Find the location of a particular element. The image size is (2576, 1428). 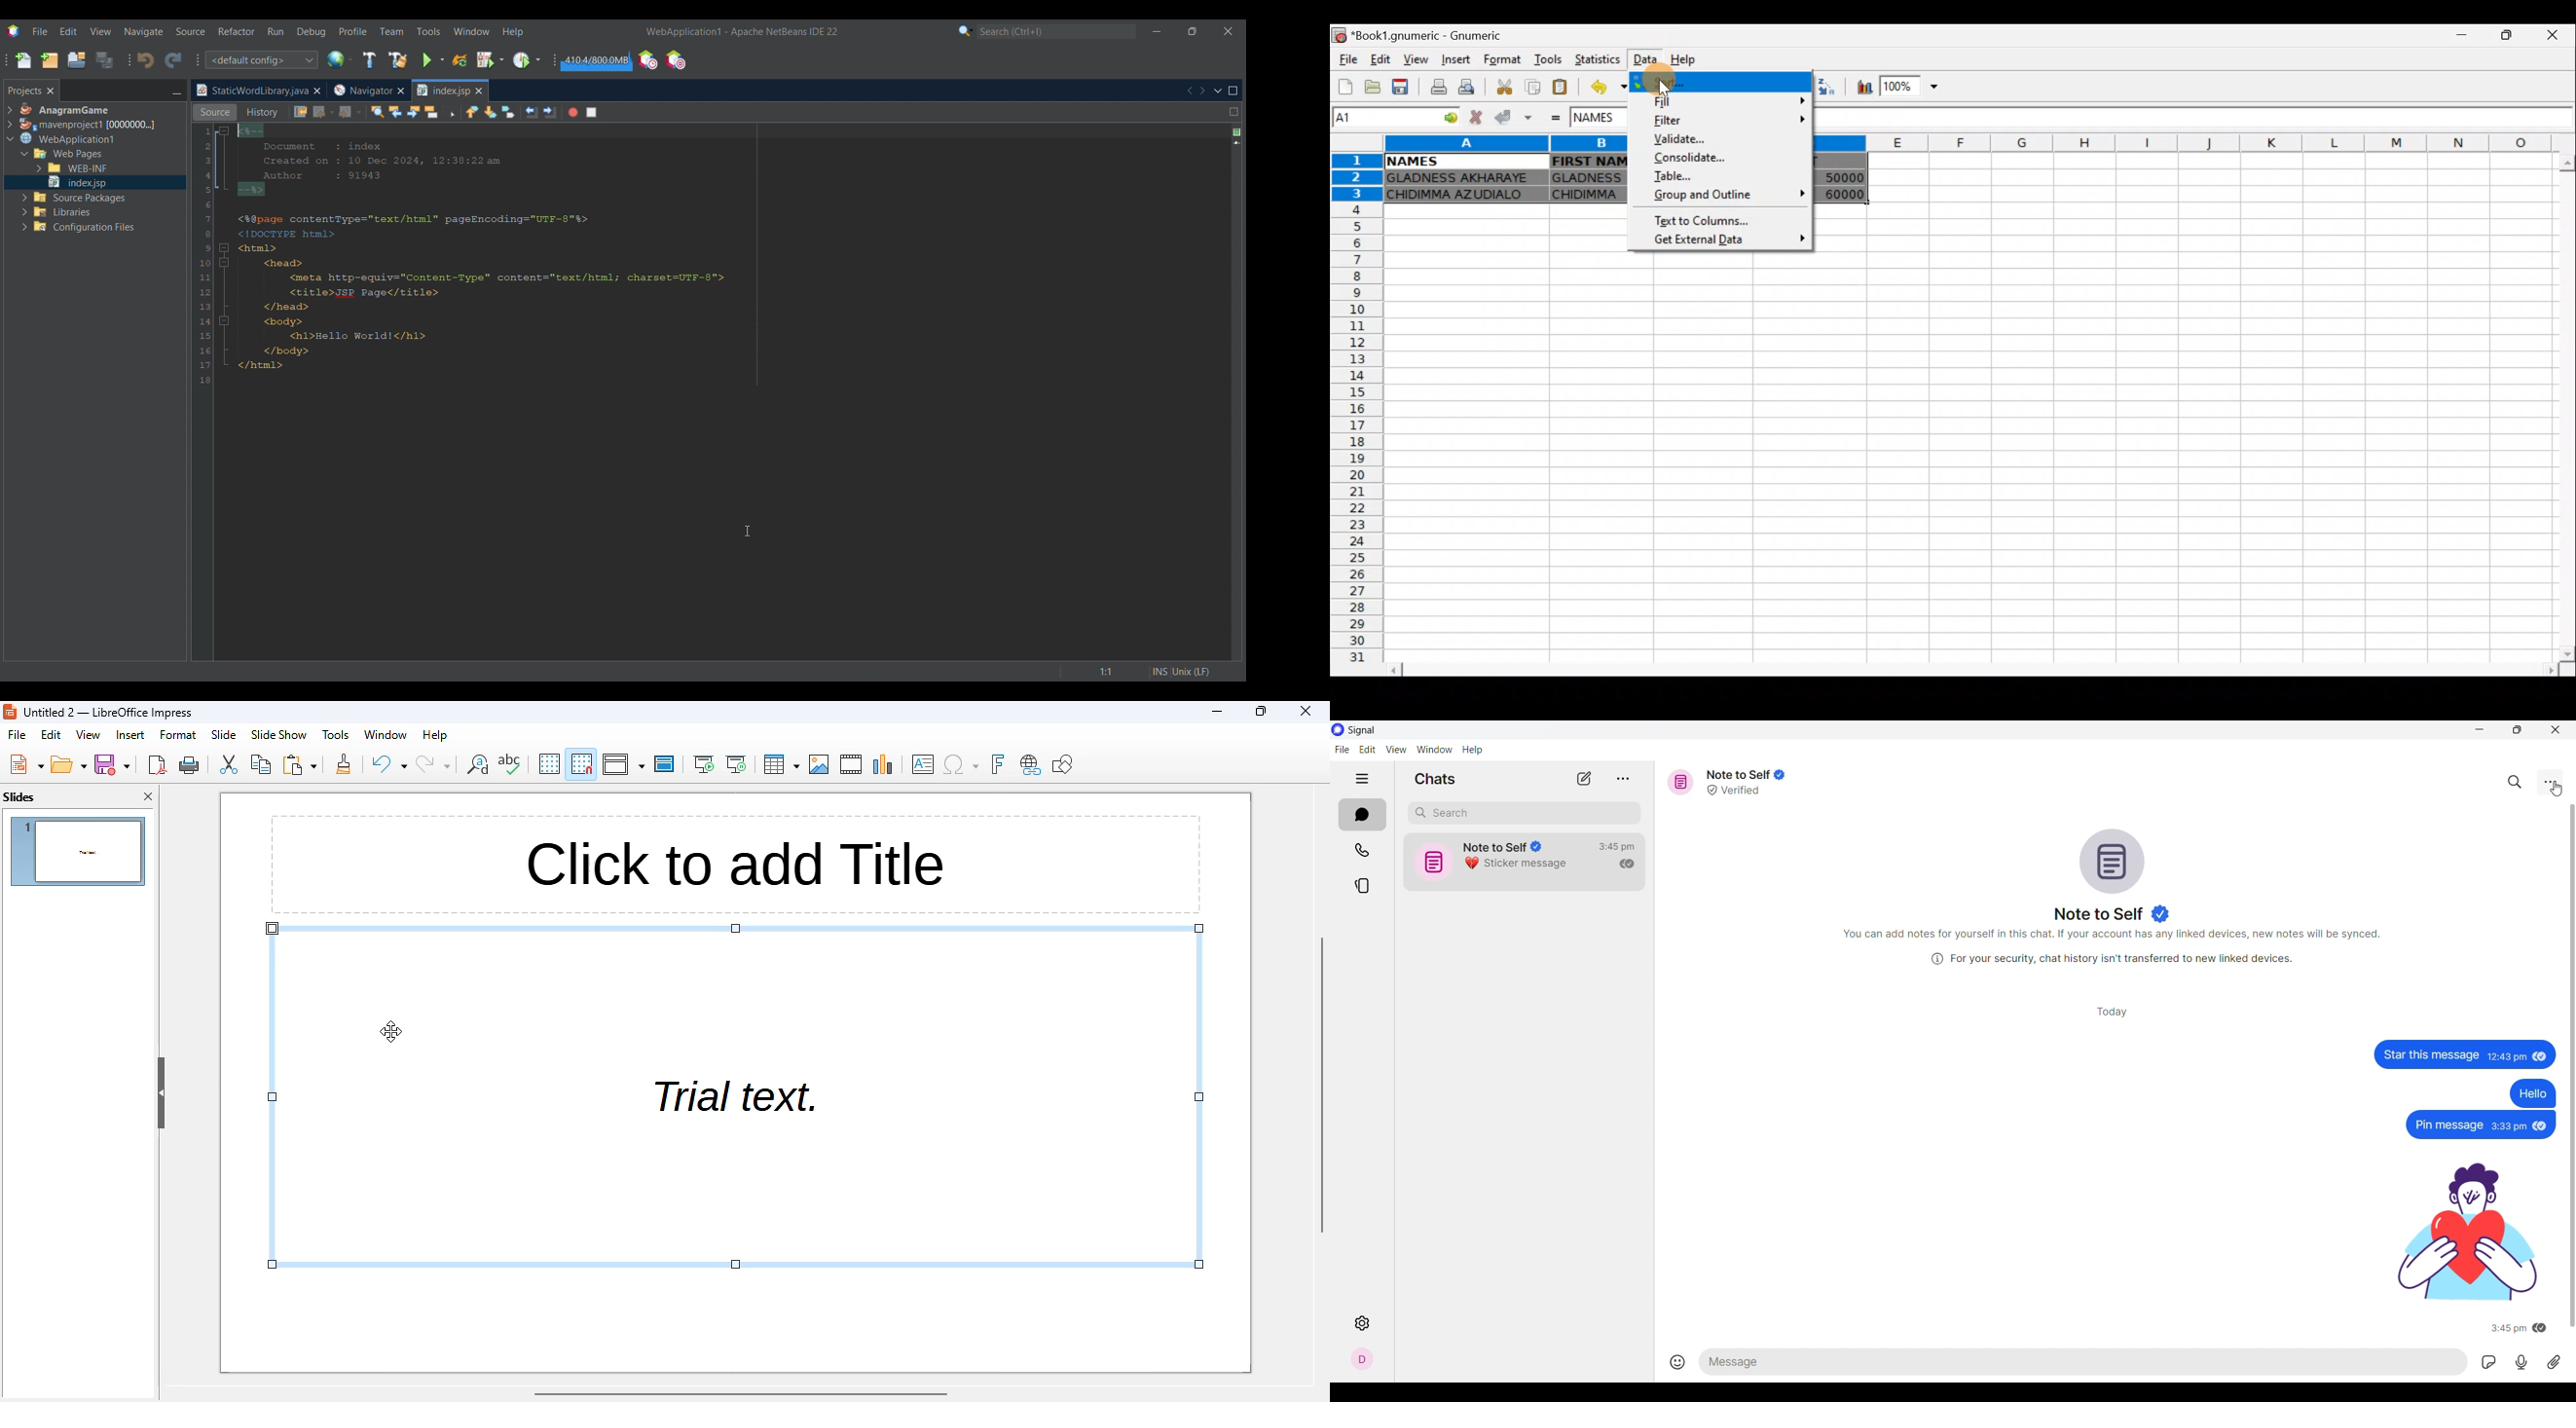

sticker is located at coordinates (2464, 1231).